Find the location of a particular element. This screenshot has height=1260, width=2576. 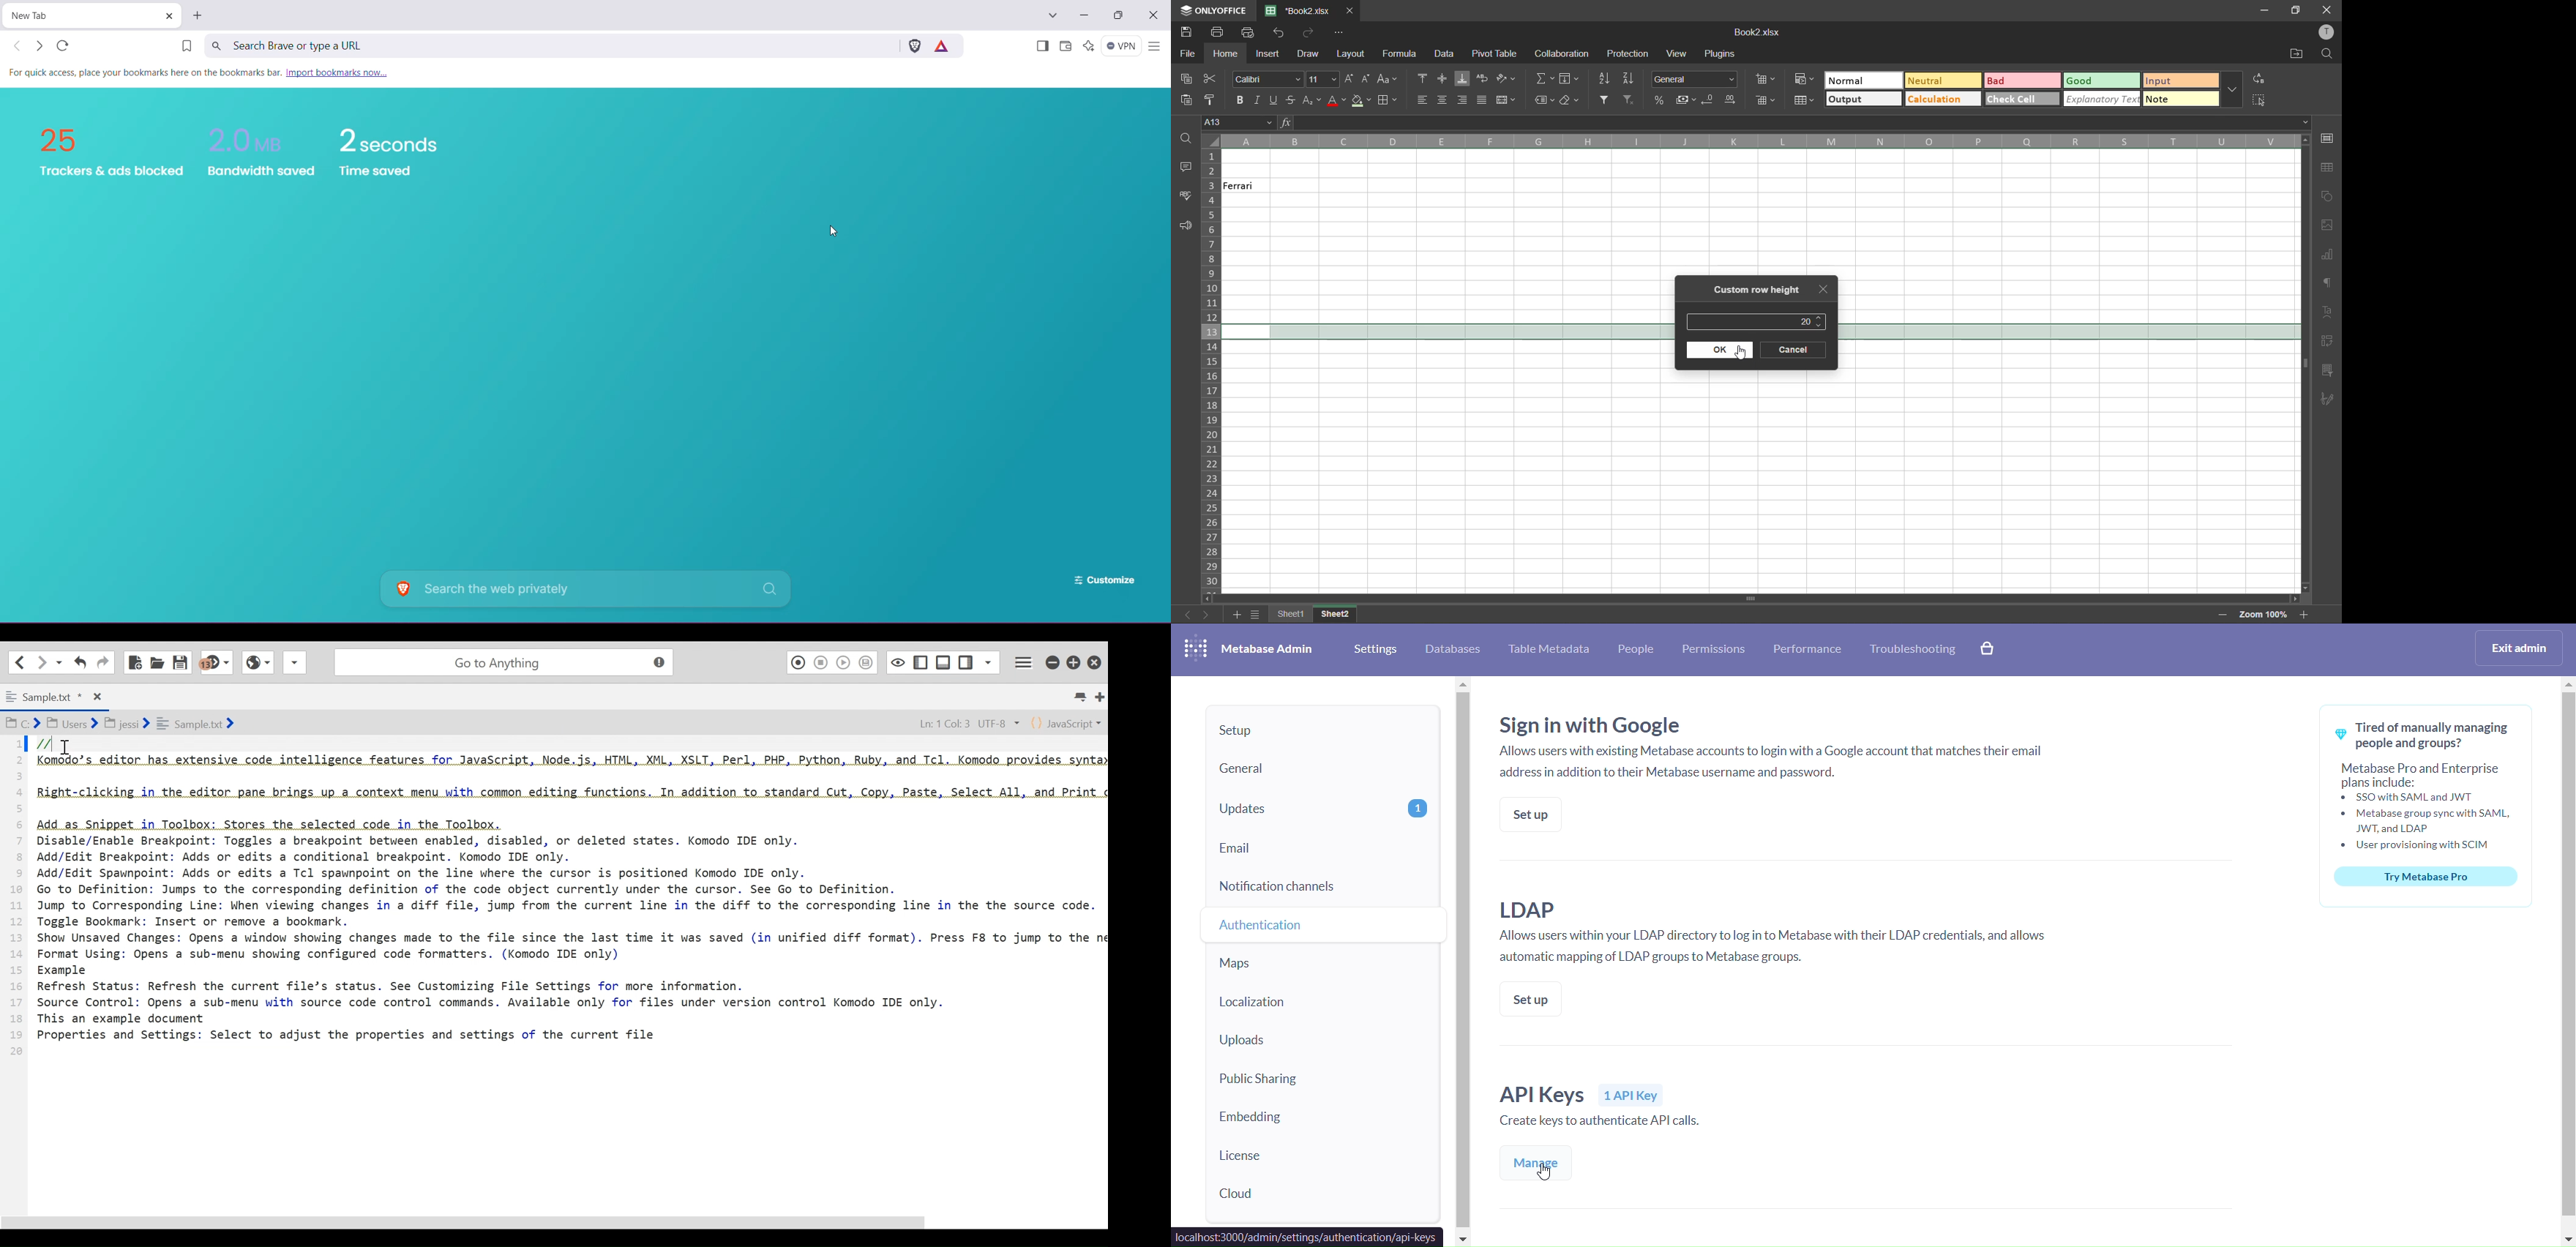

cut is located at coordinates (1211, 79).